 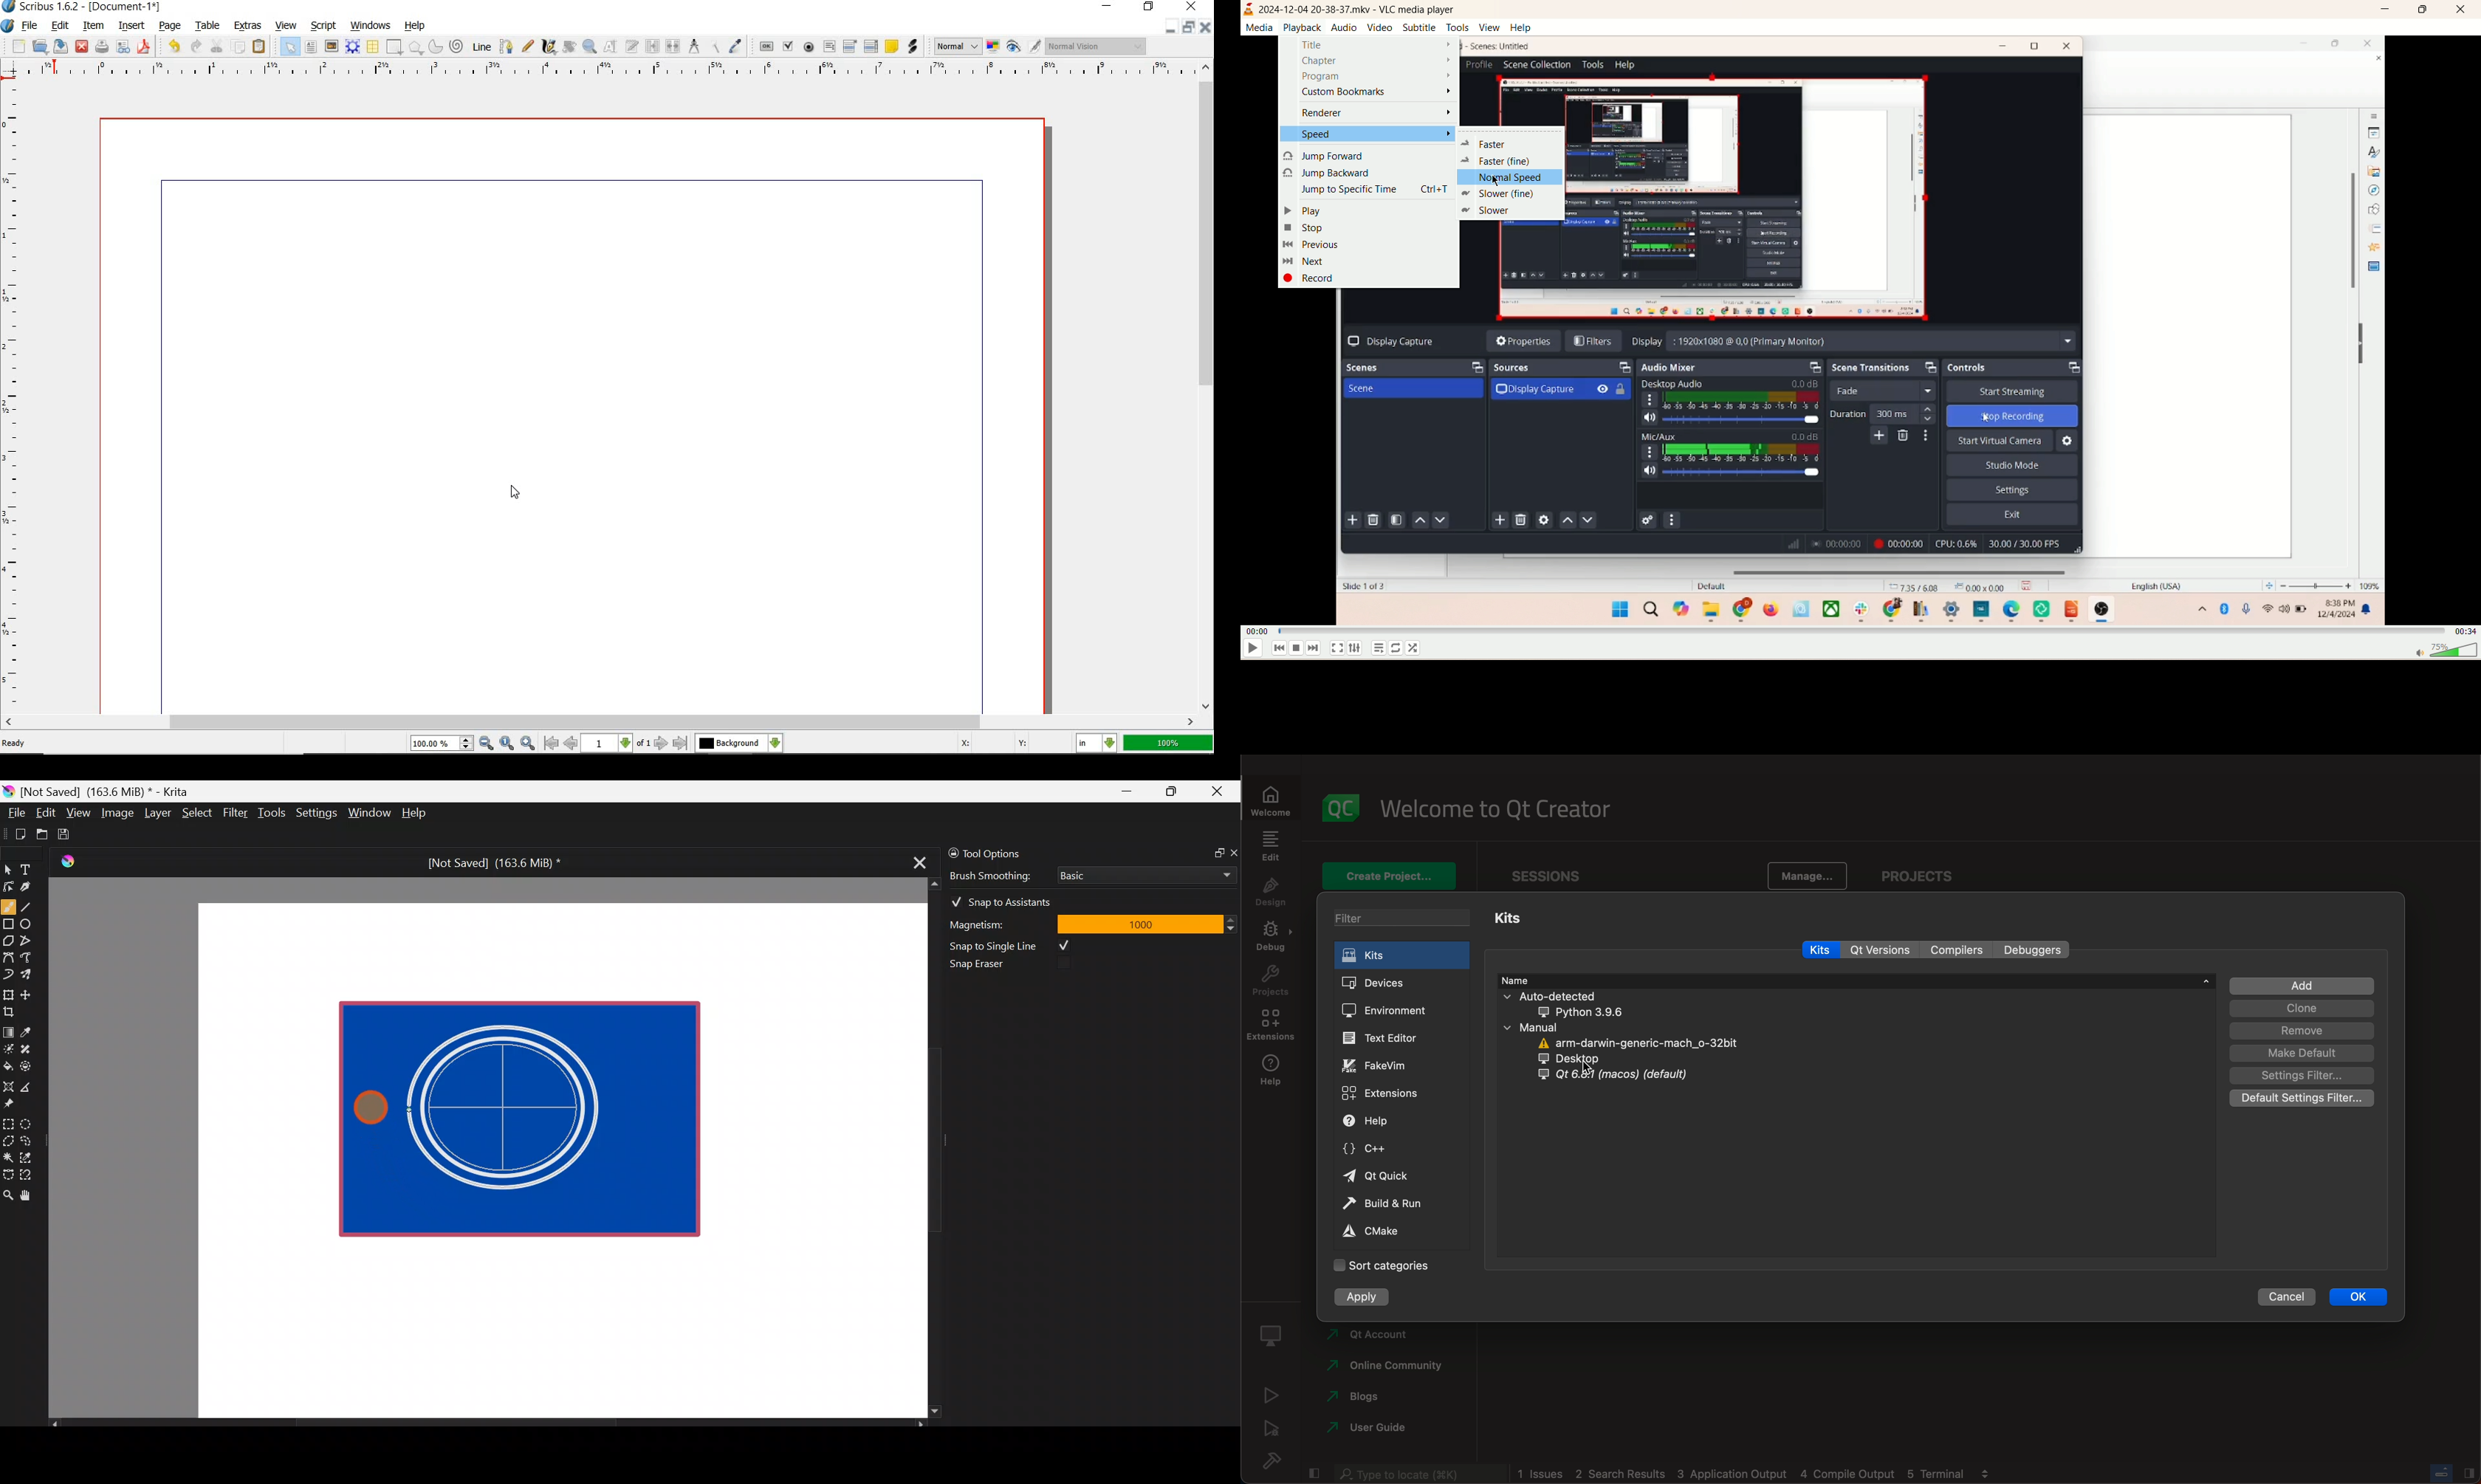 What do you see at coordinates (1401, 984) in the screenshot?
I see `devices` at bounding box center [1401, 984].